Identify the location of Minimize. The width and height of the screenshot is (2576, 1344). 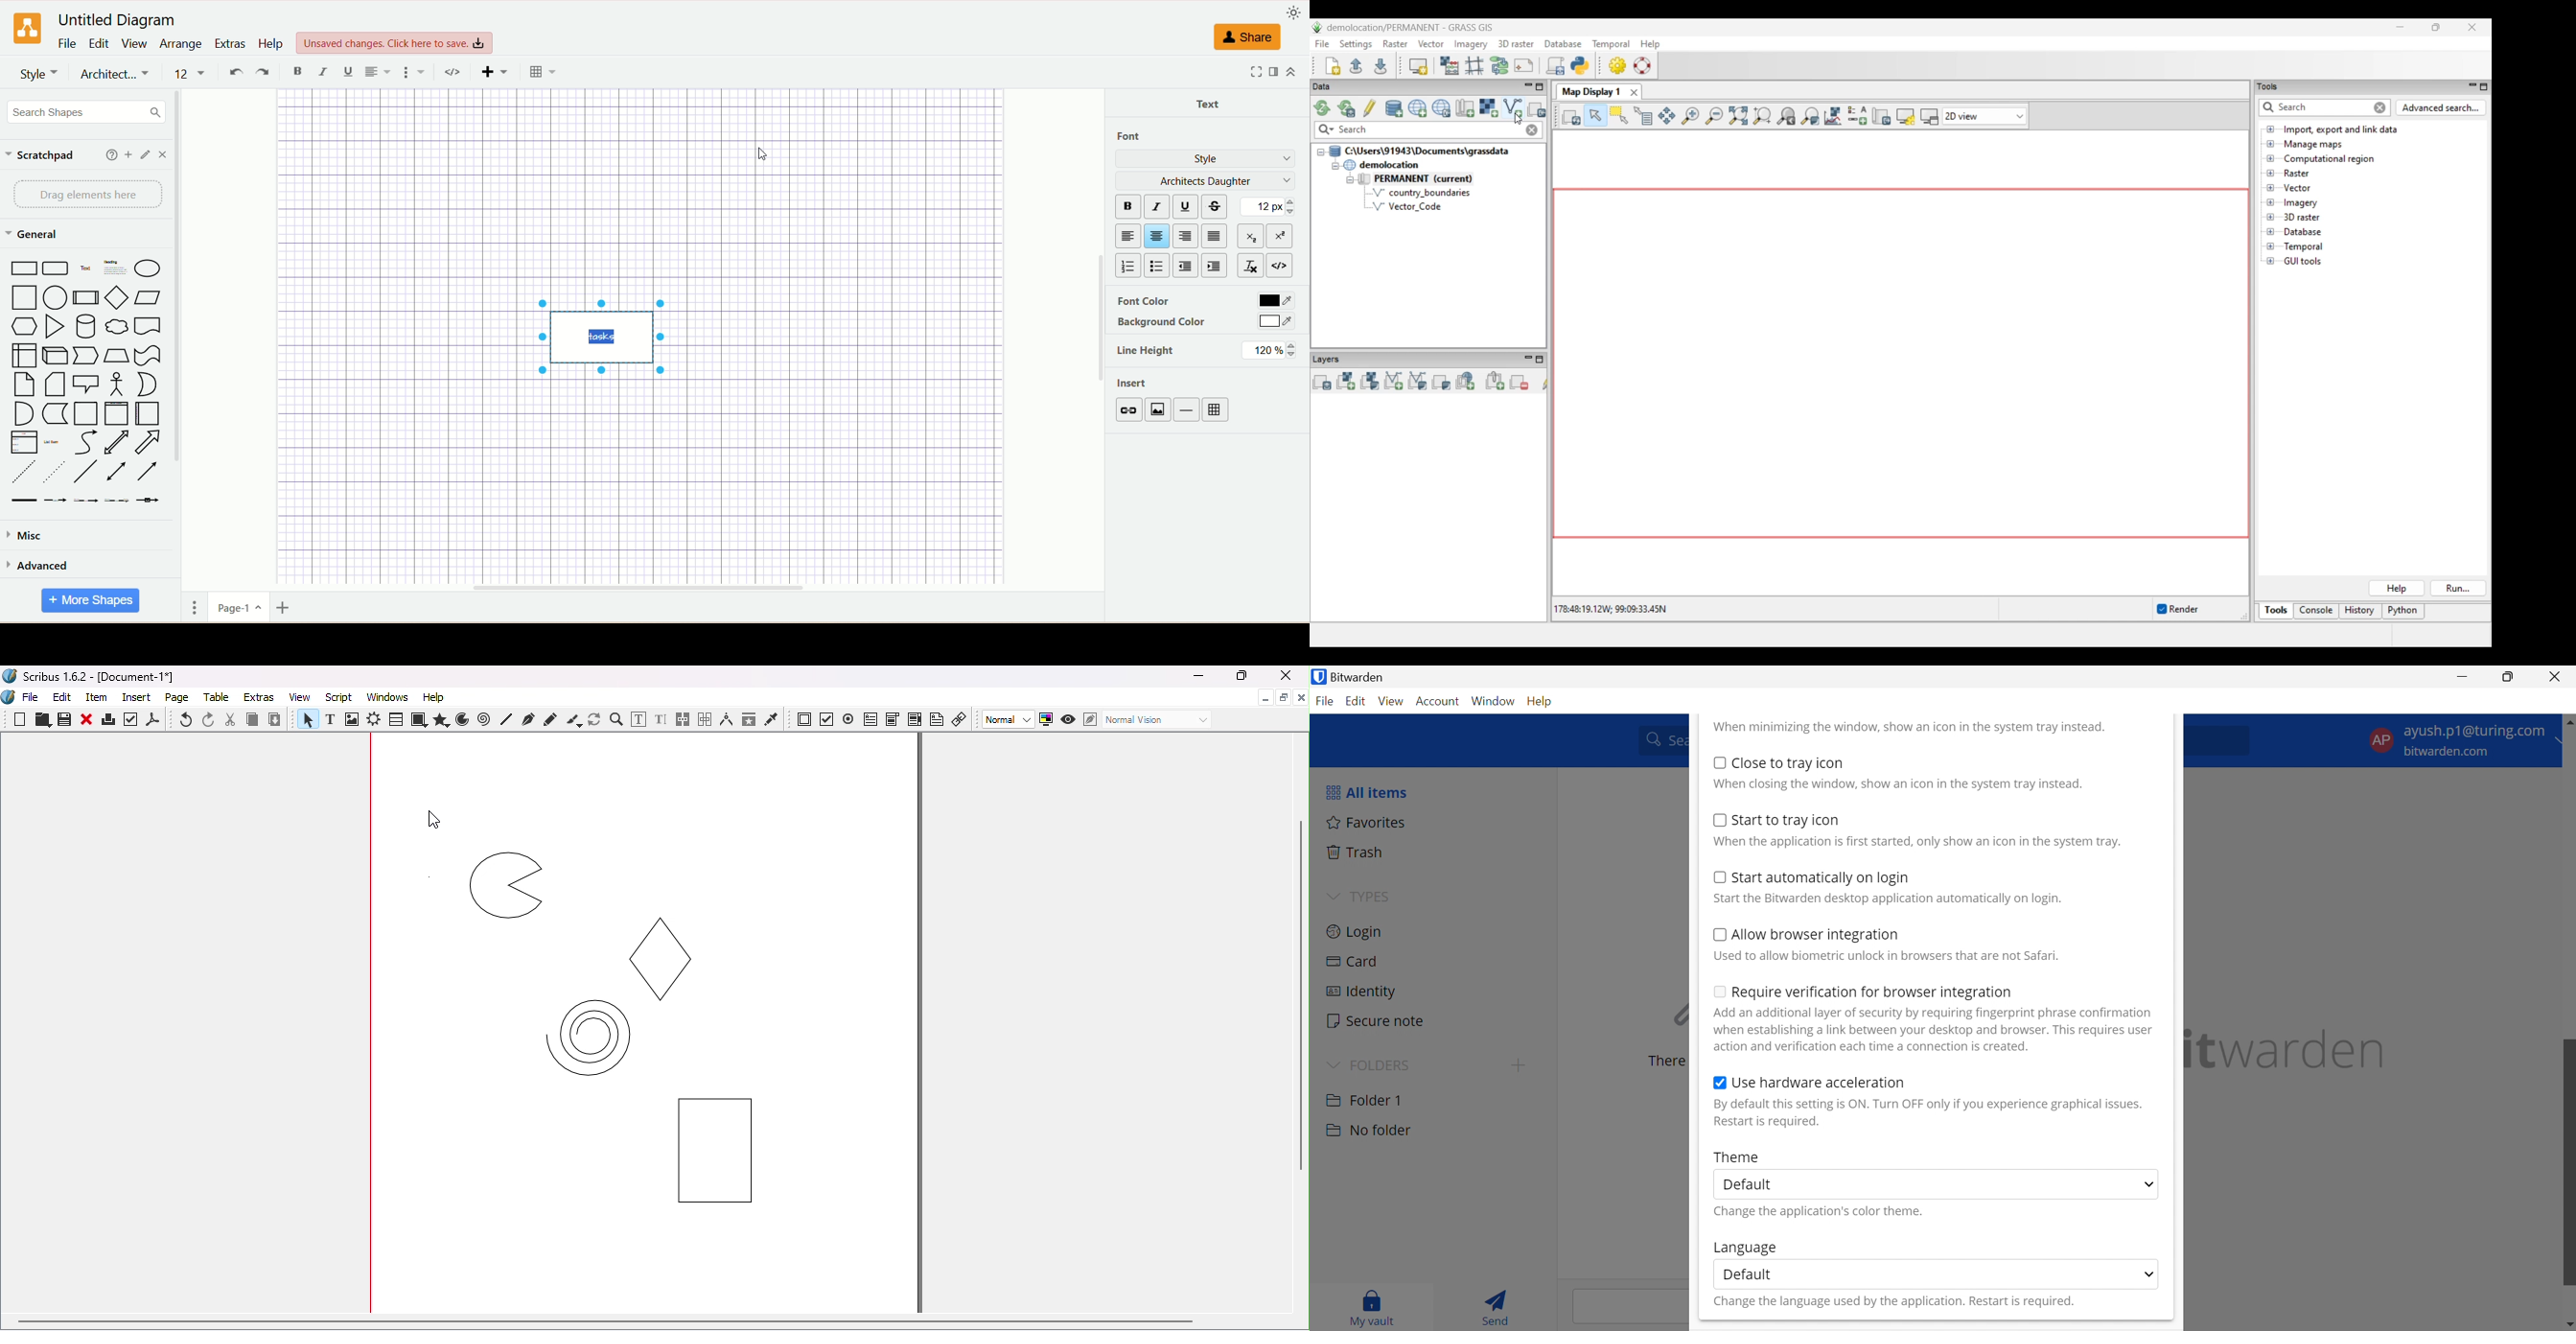
(2464, 675).